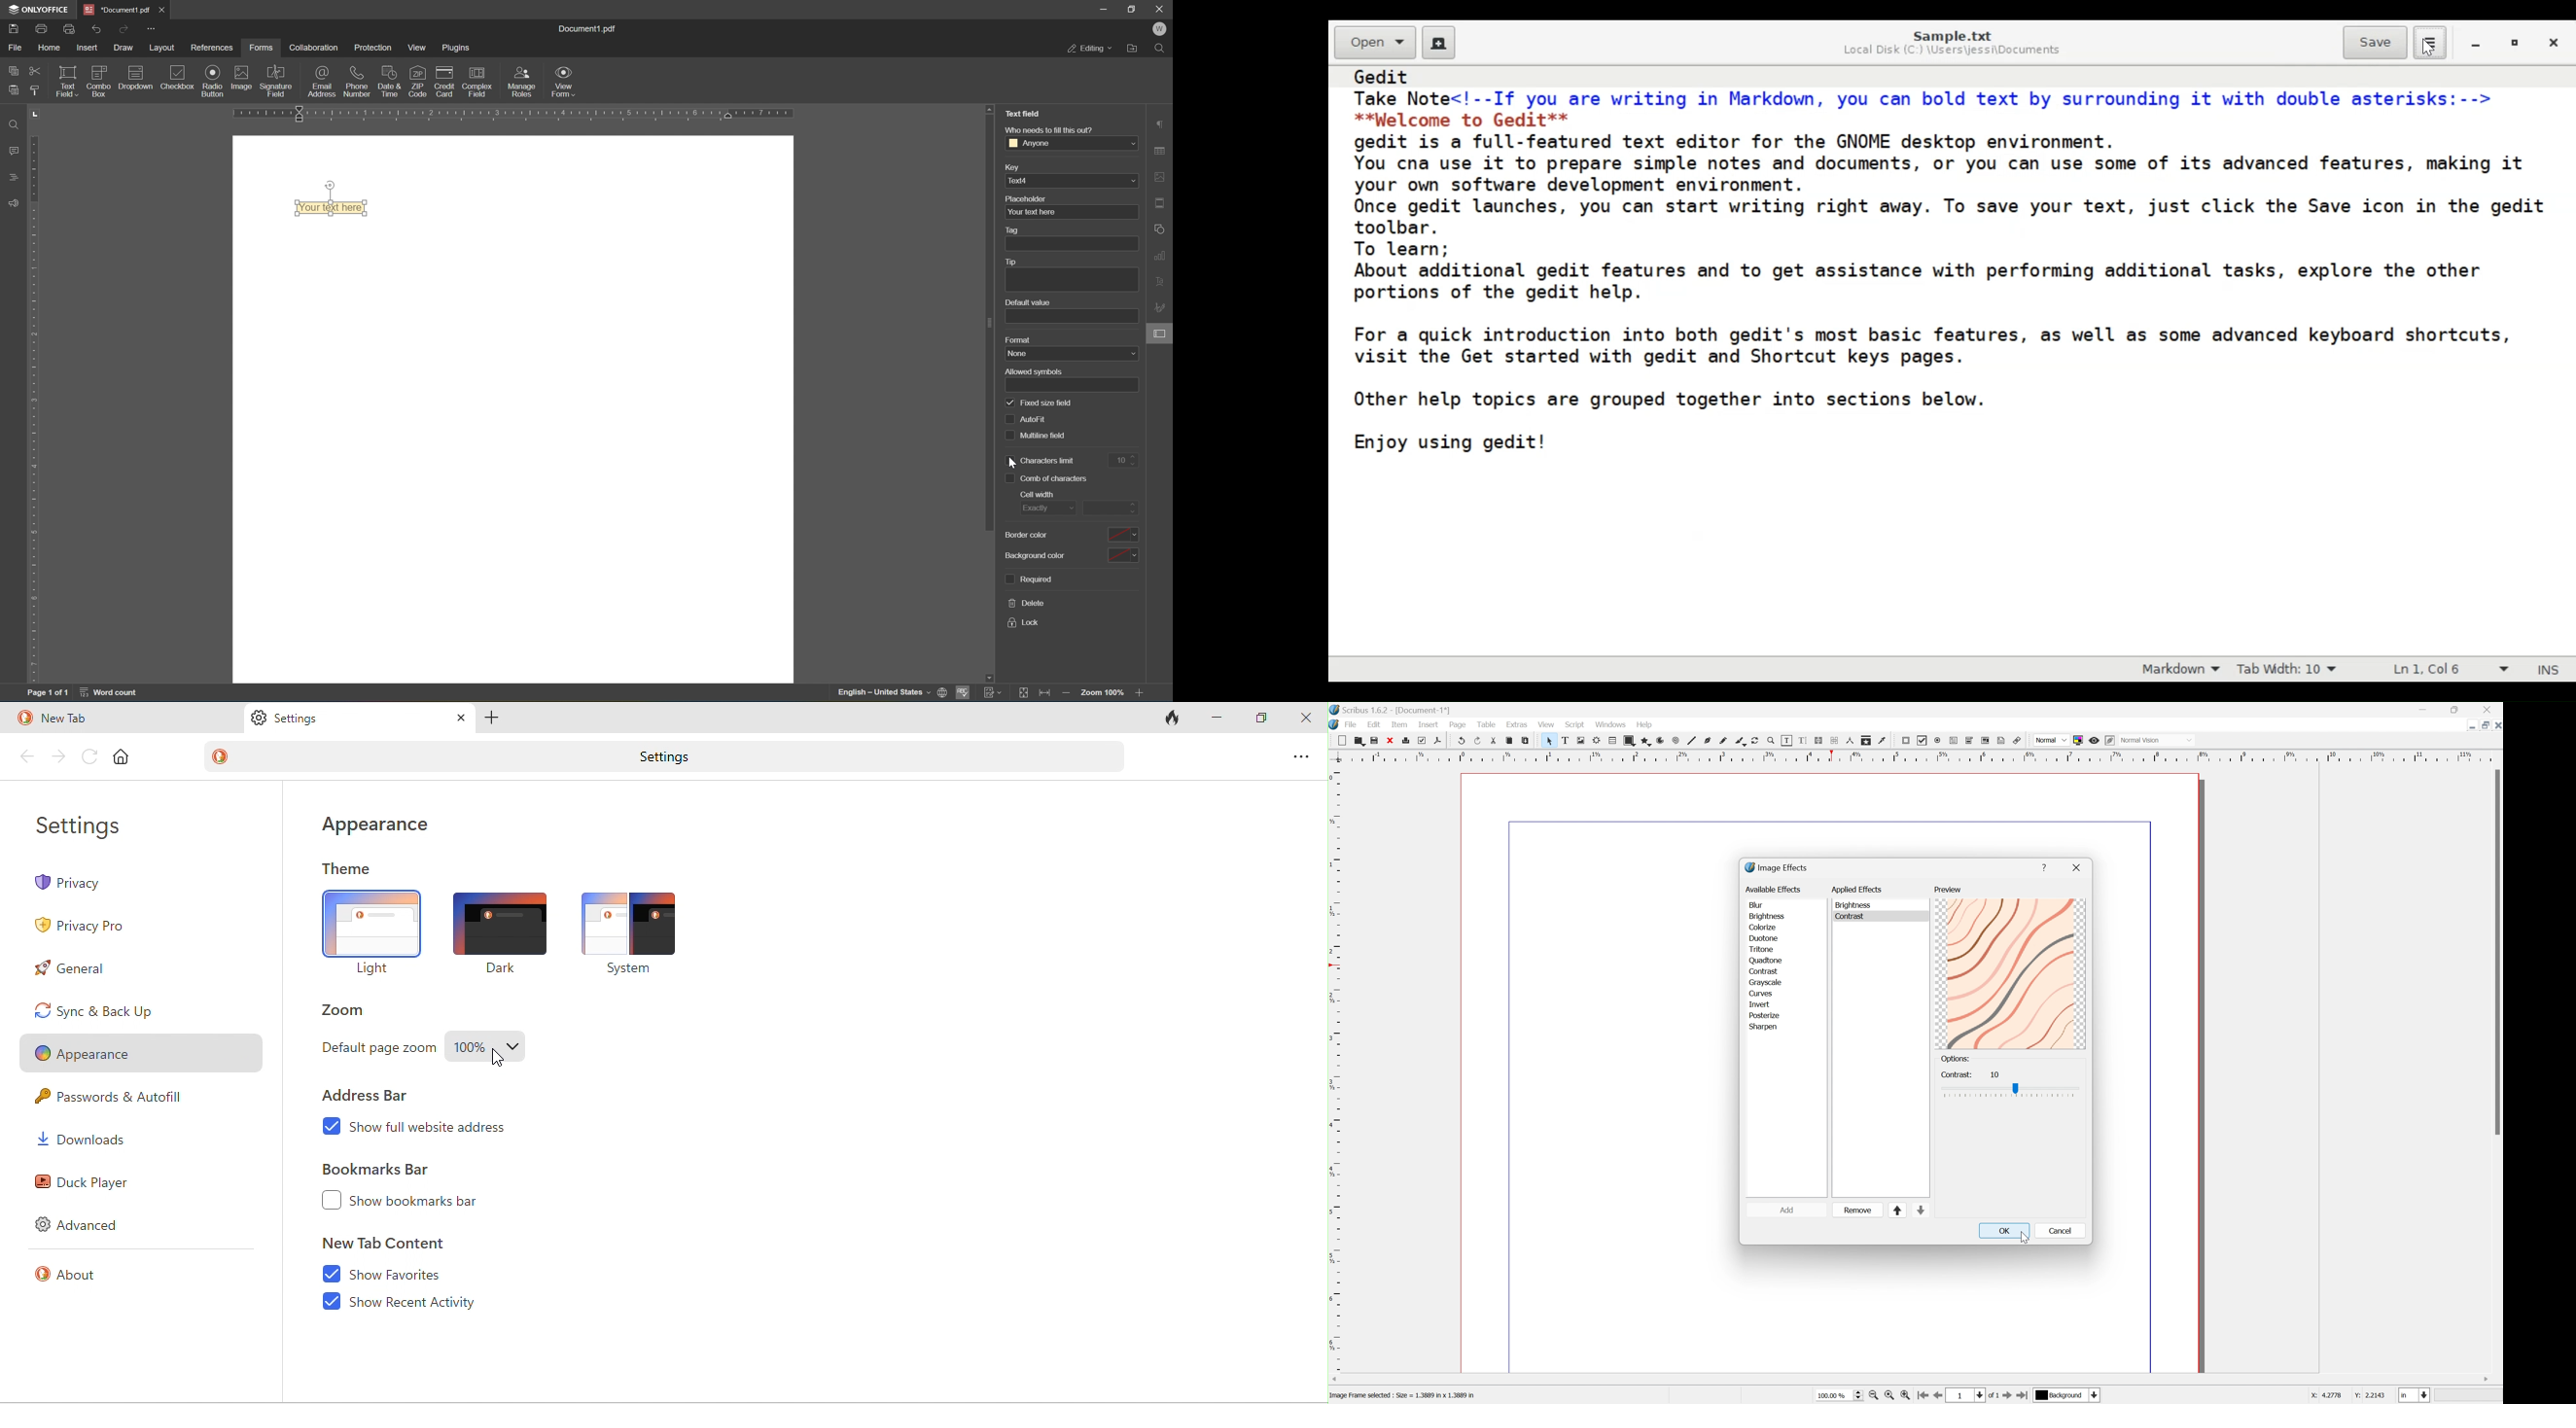 This screenshot has height=1428, width=2576. What do you see at coordinates (1760, 992) in the screenshot?
I see `curves` at bounding box center [1760, 992].